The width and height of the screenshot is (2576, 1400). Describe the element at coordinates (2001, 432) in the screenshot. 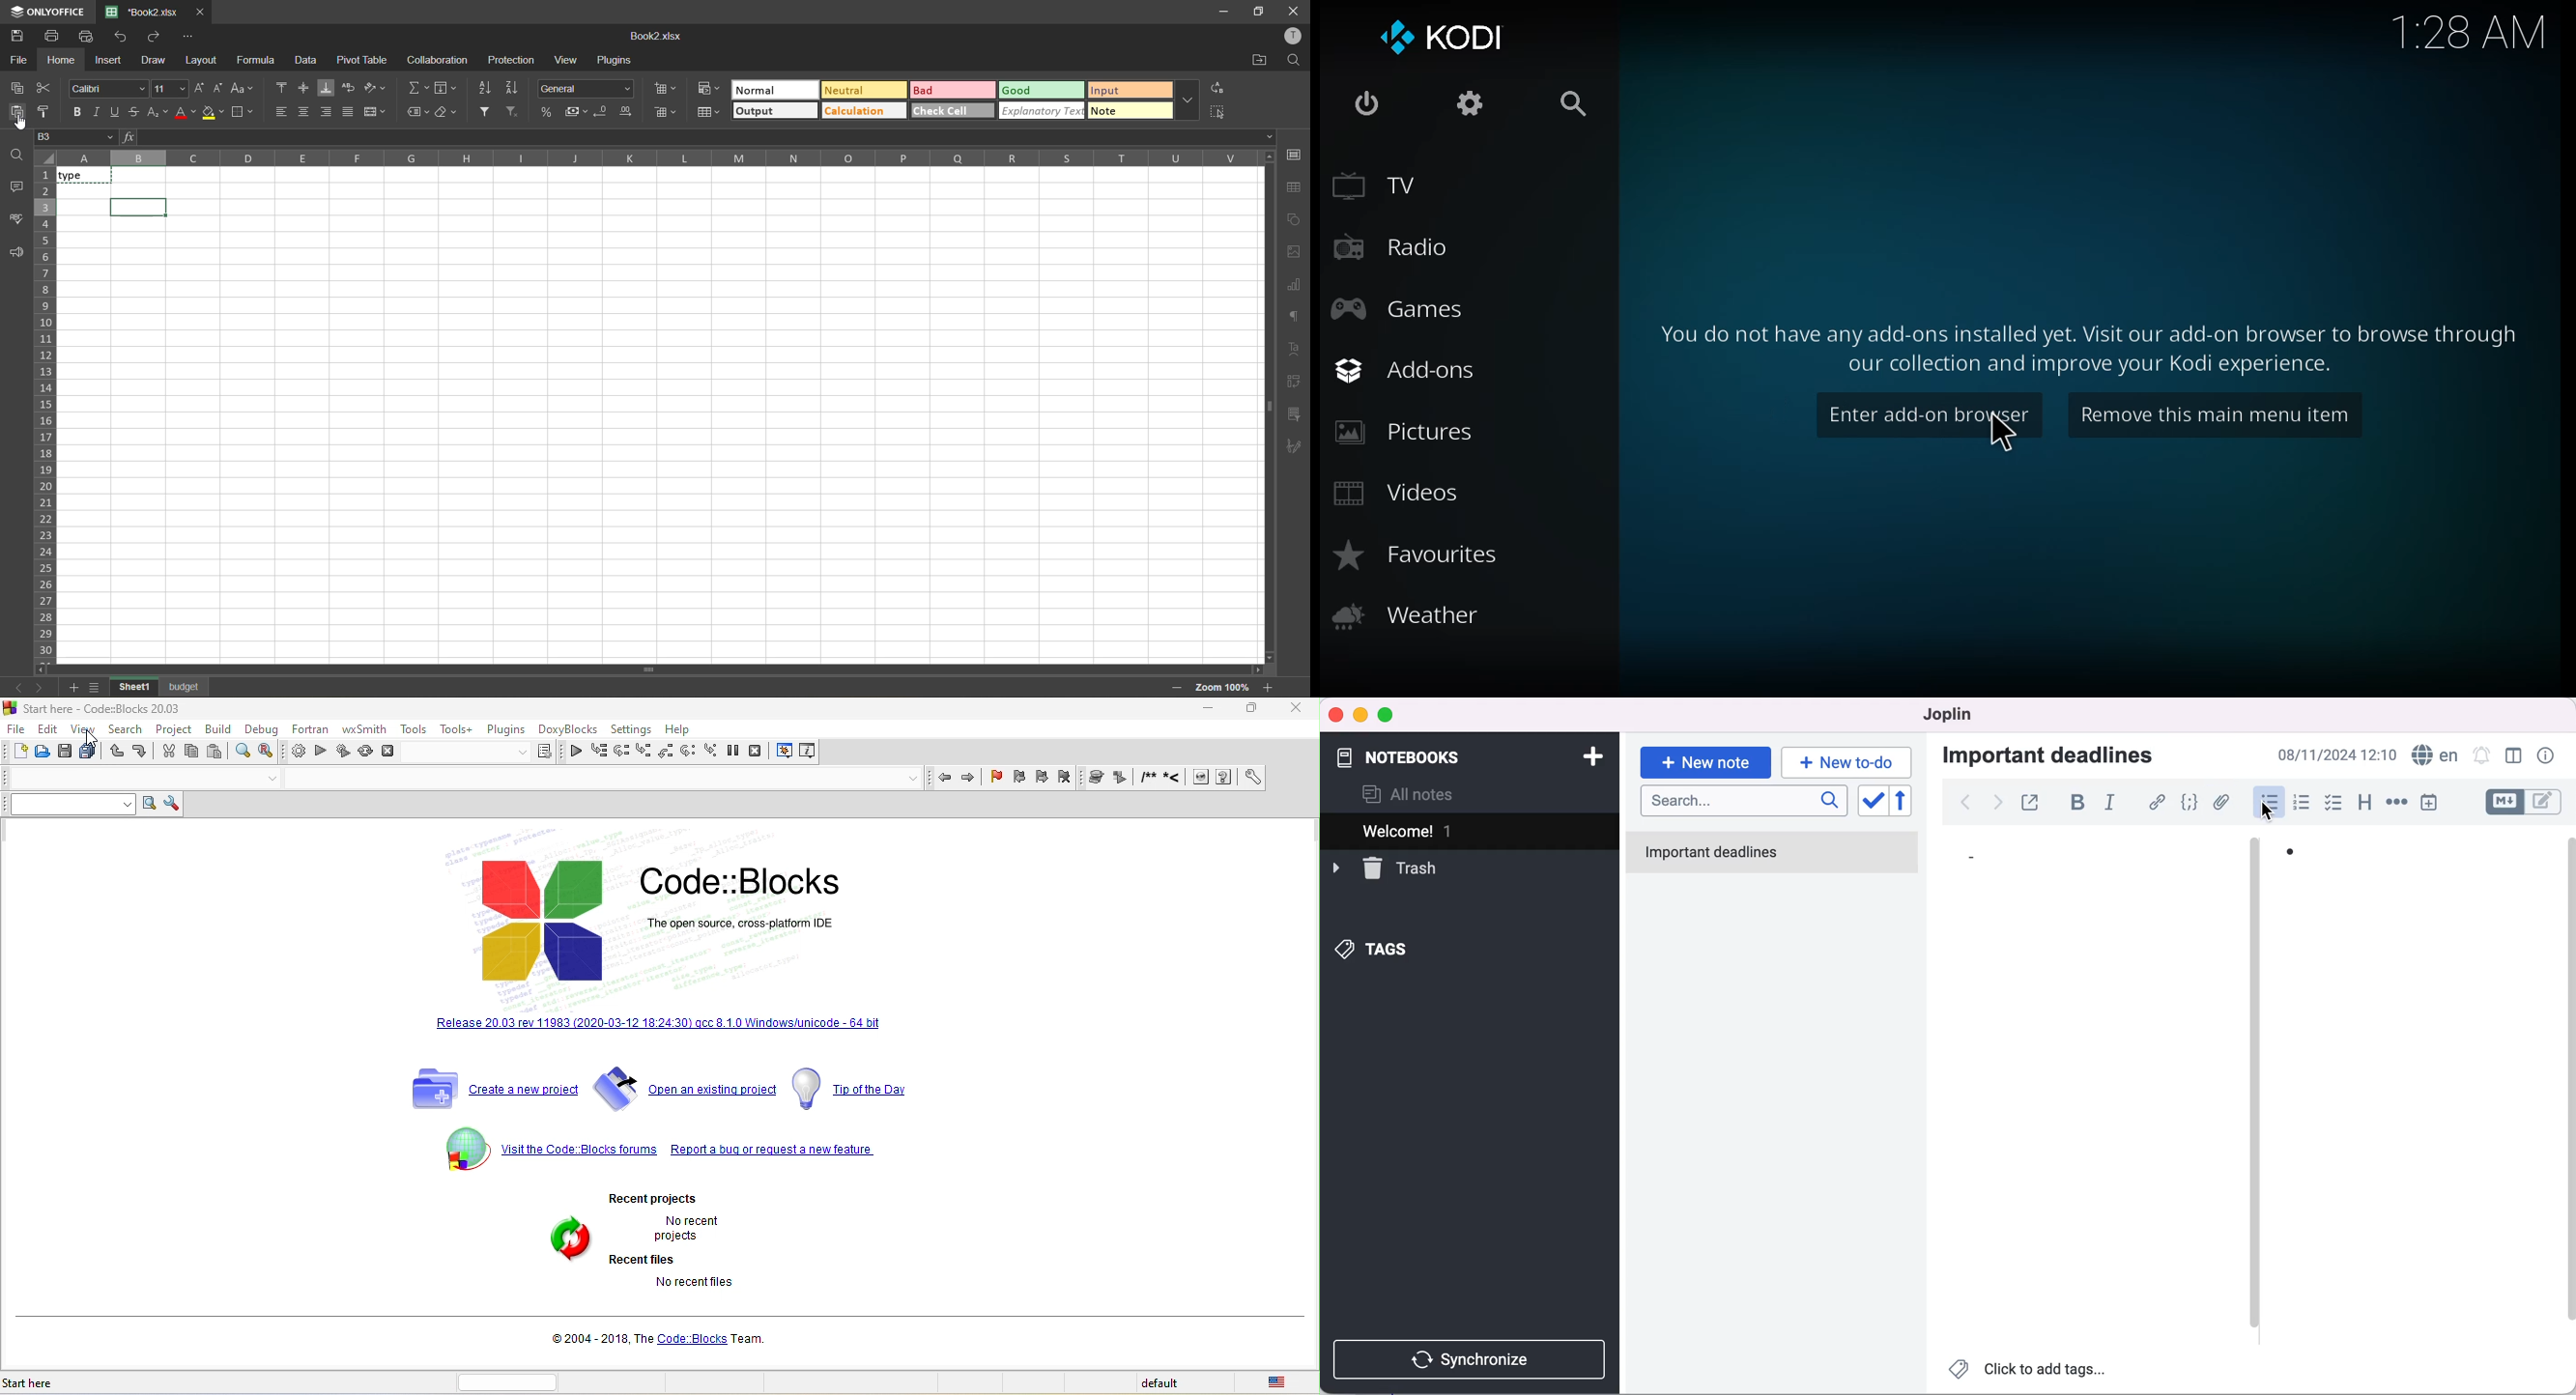

I see `cursor` at that location.